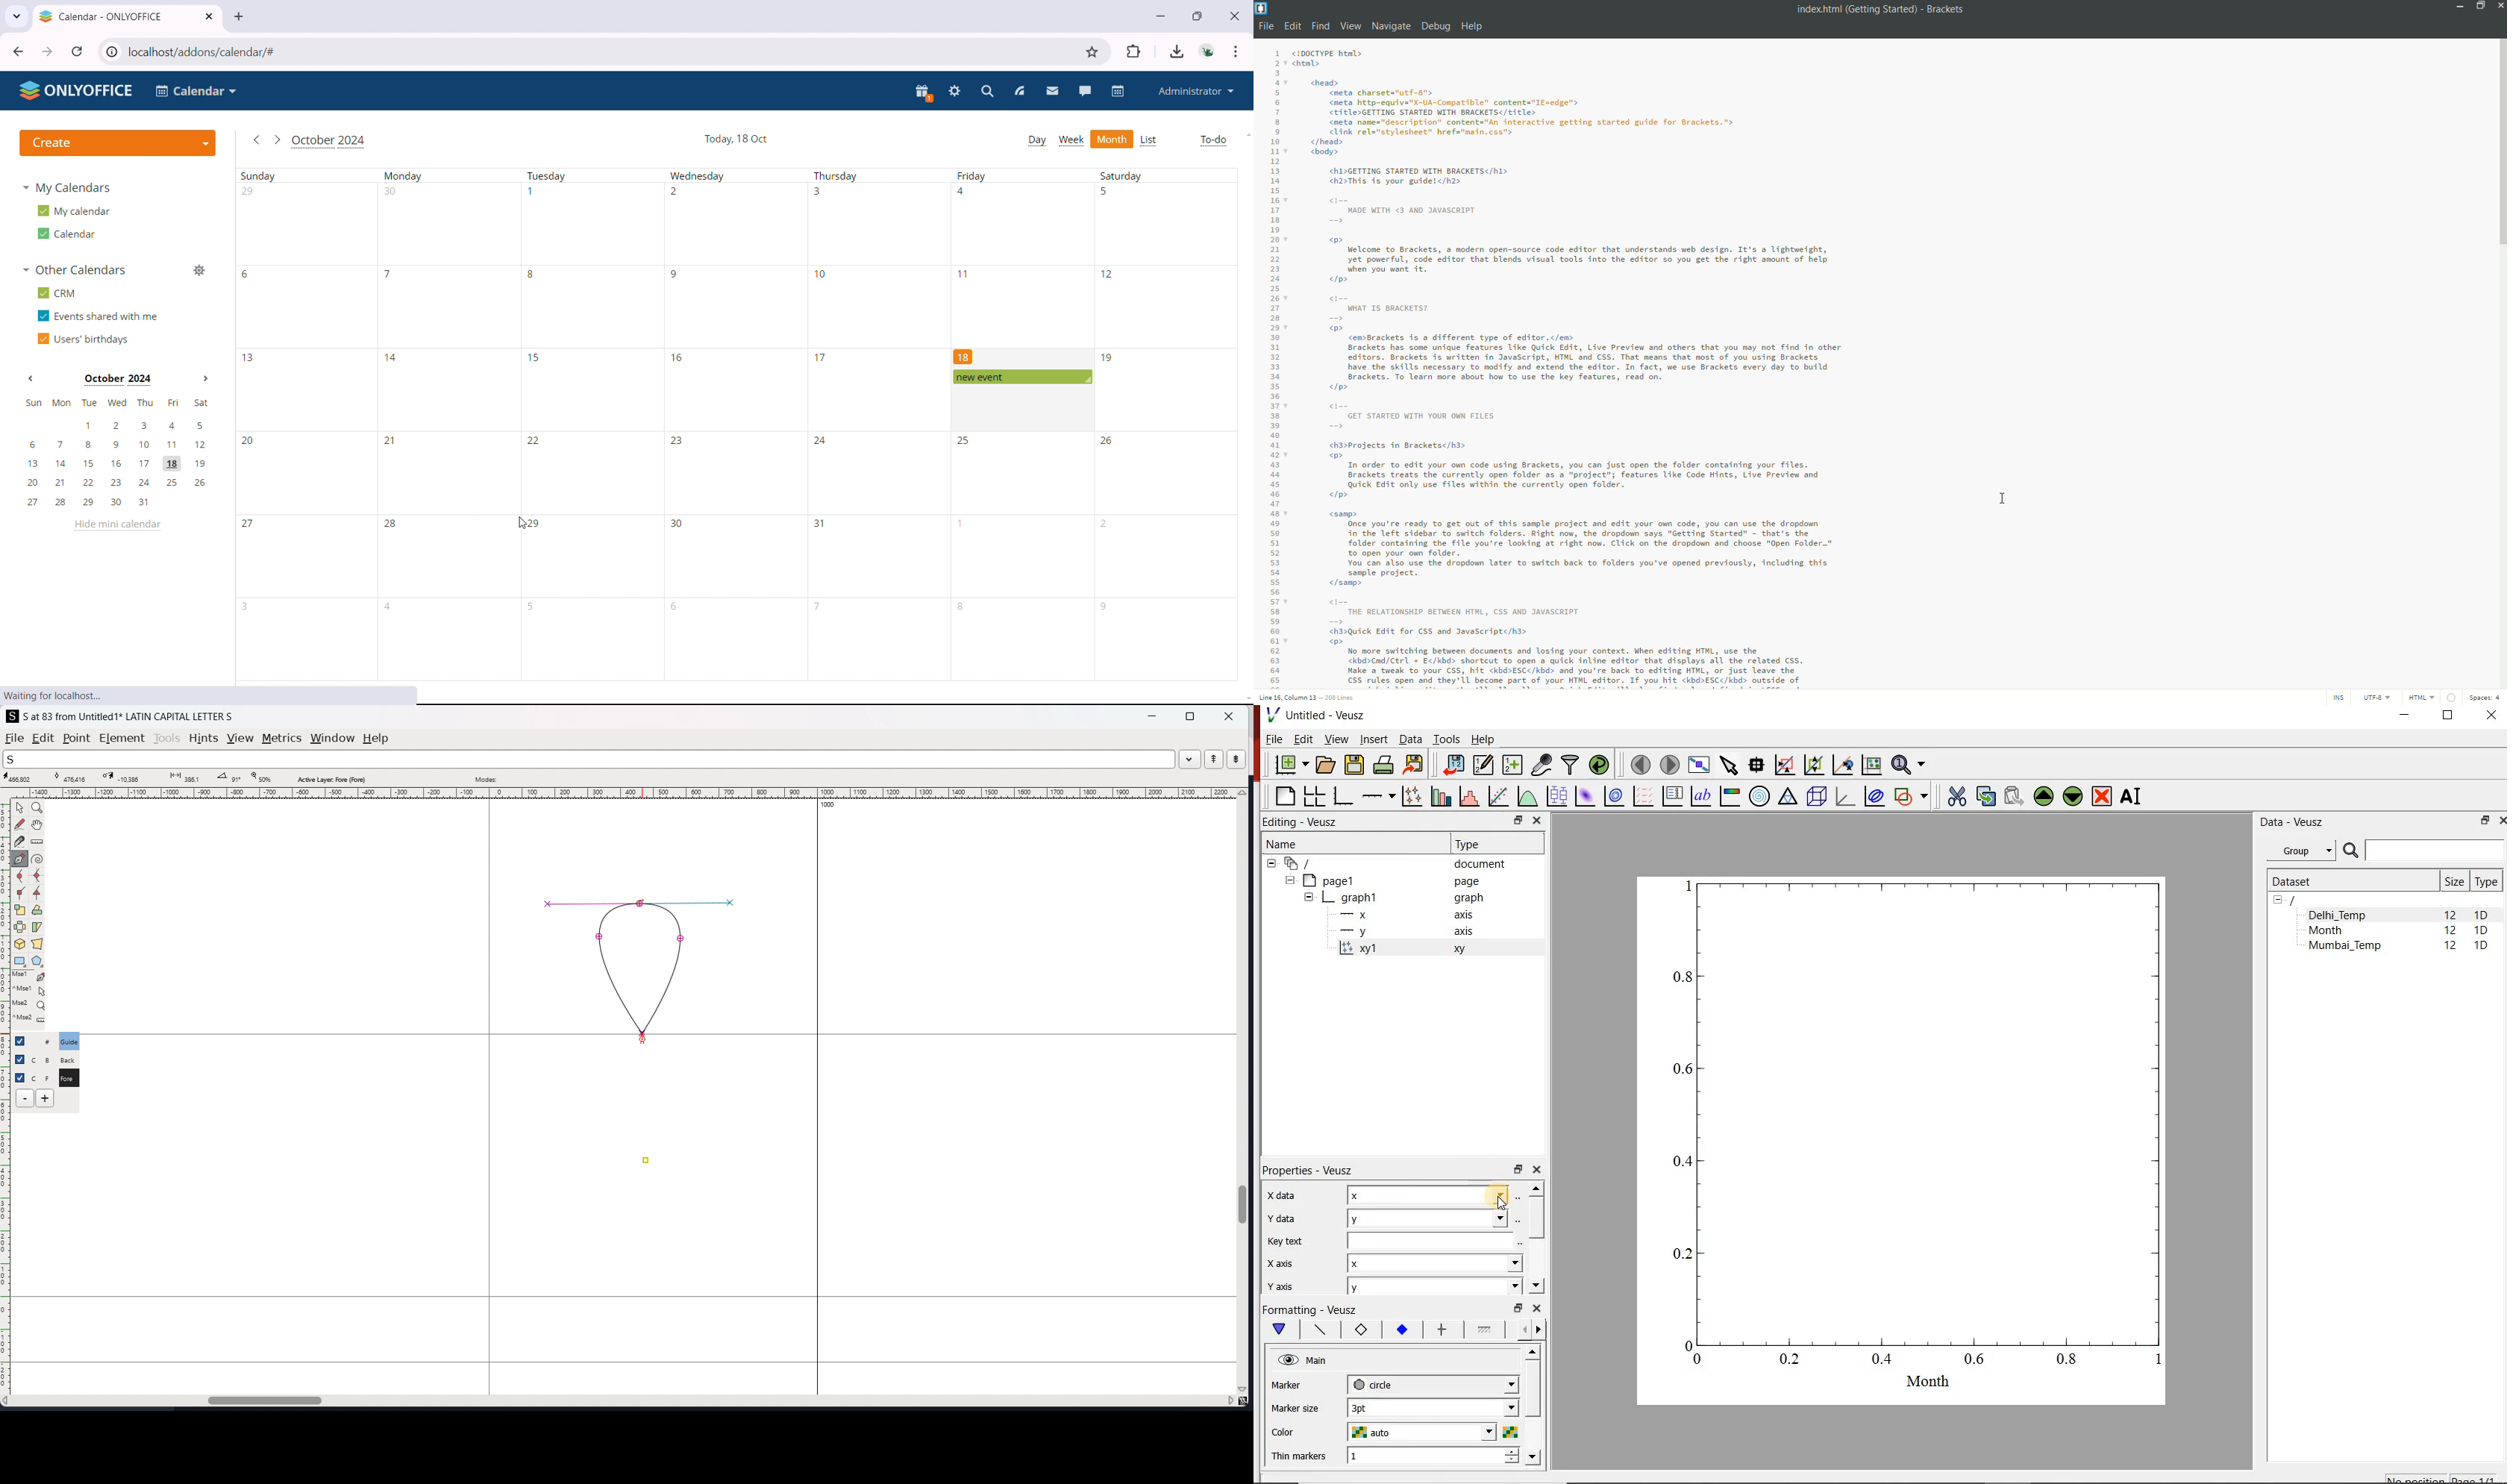 The image size is (2520, 1484). What do you see at coordinates (1159, 14) in the screenshot?
I see `minimize` at bounding box center [1159, 14].